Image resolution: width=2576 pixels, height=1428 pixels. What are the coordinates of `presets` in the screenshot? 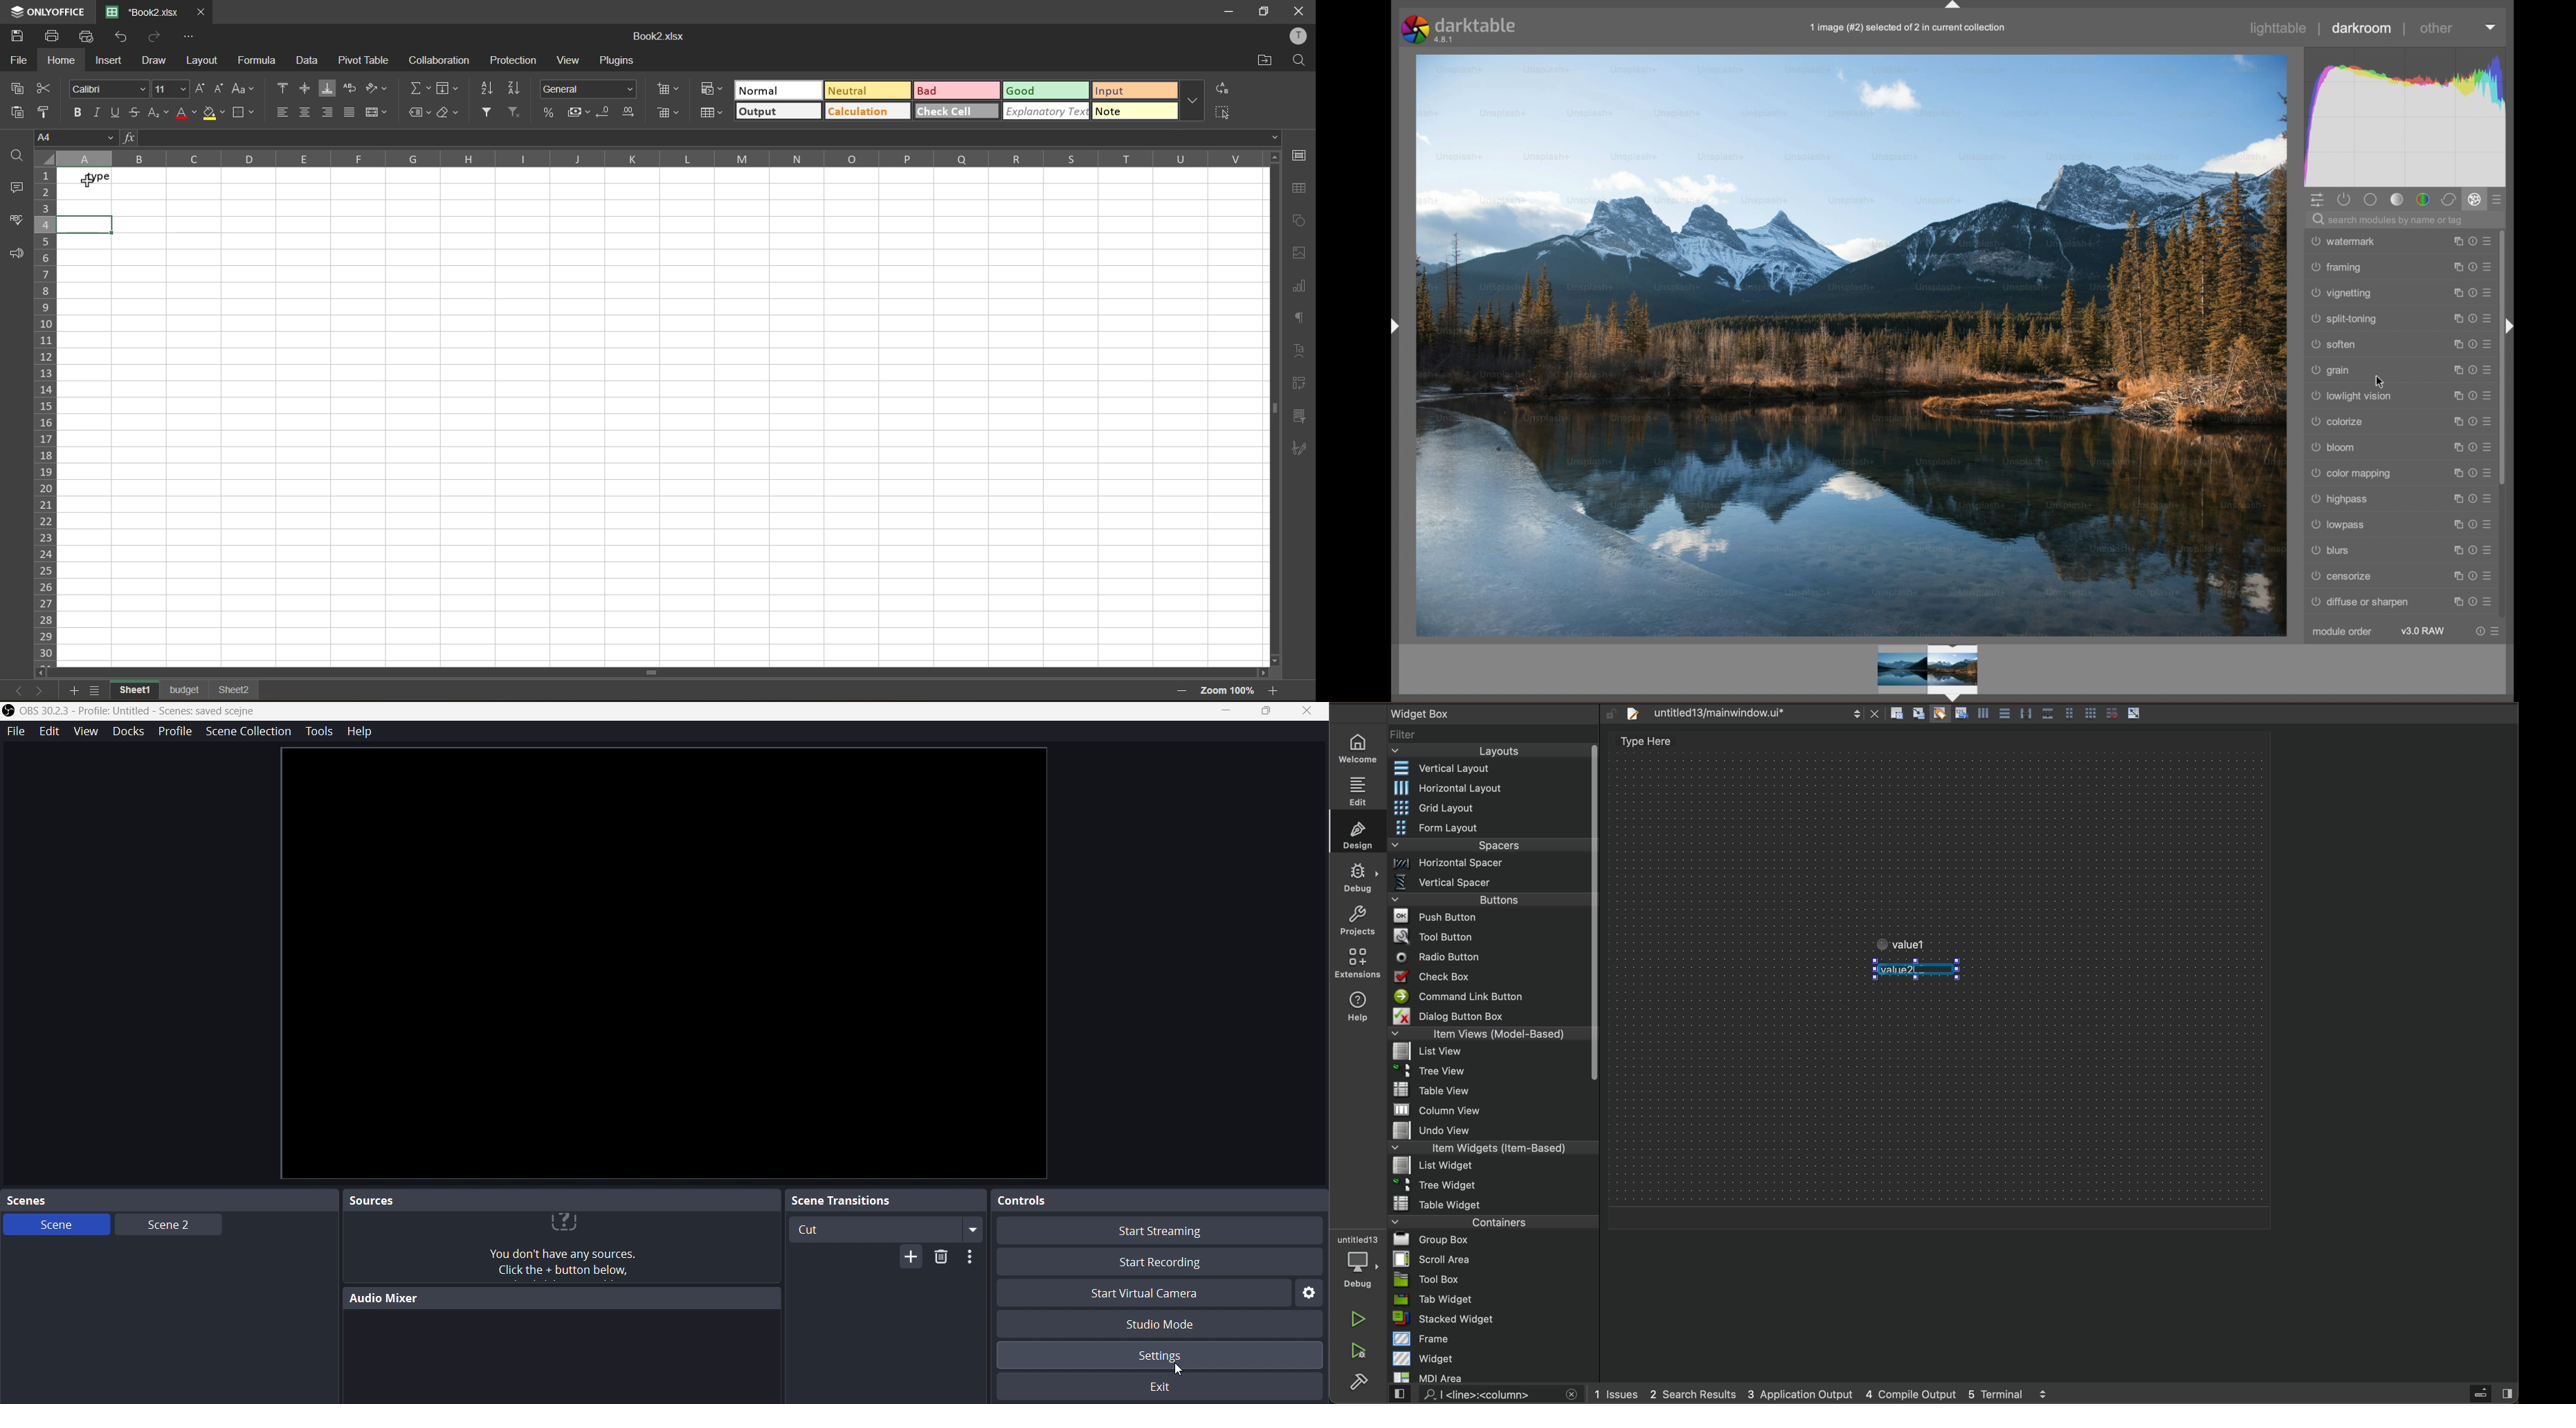 It's located at (2488, 344).